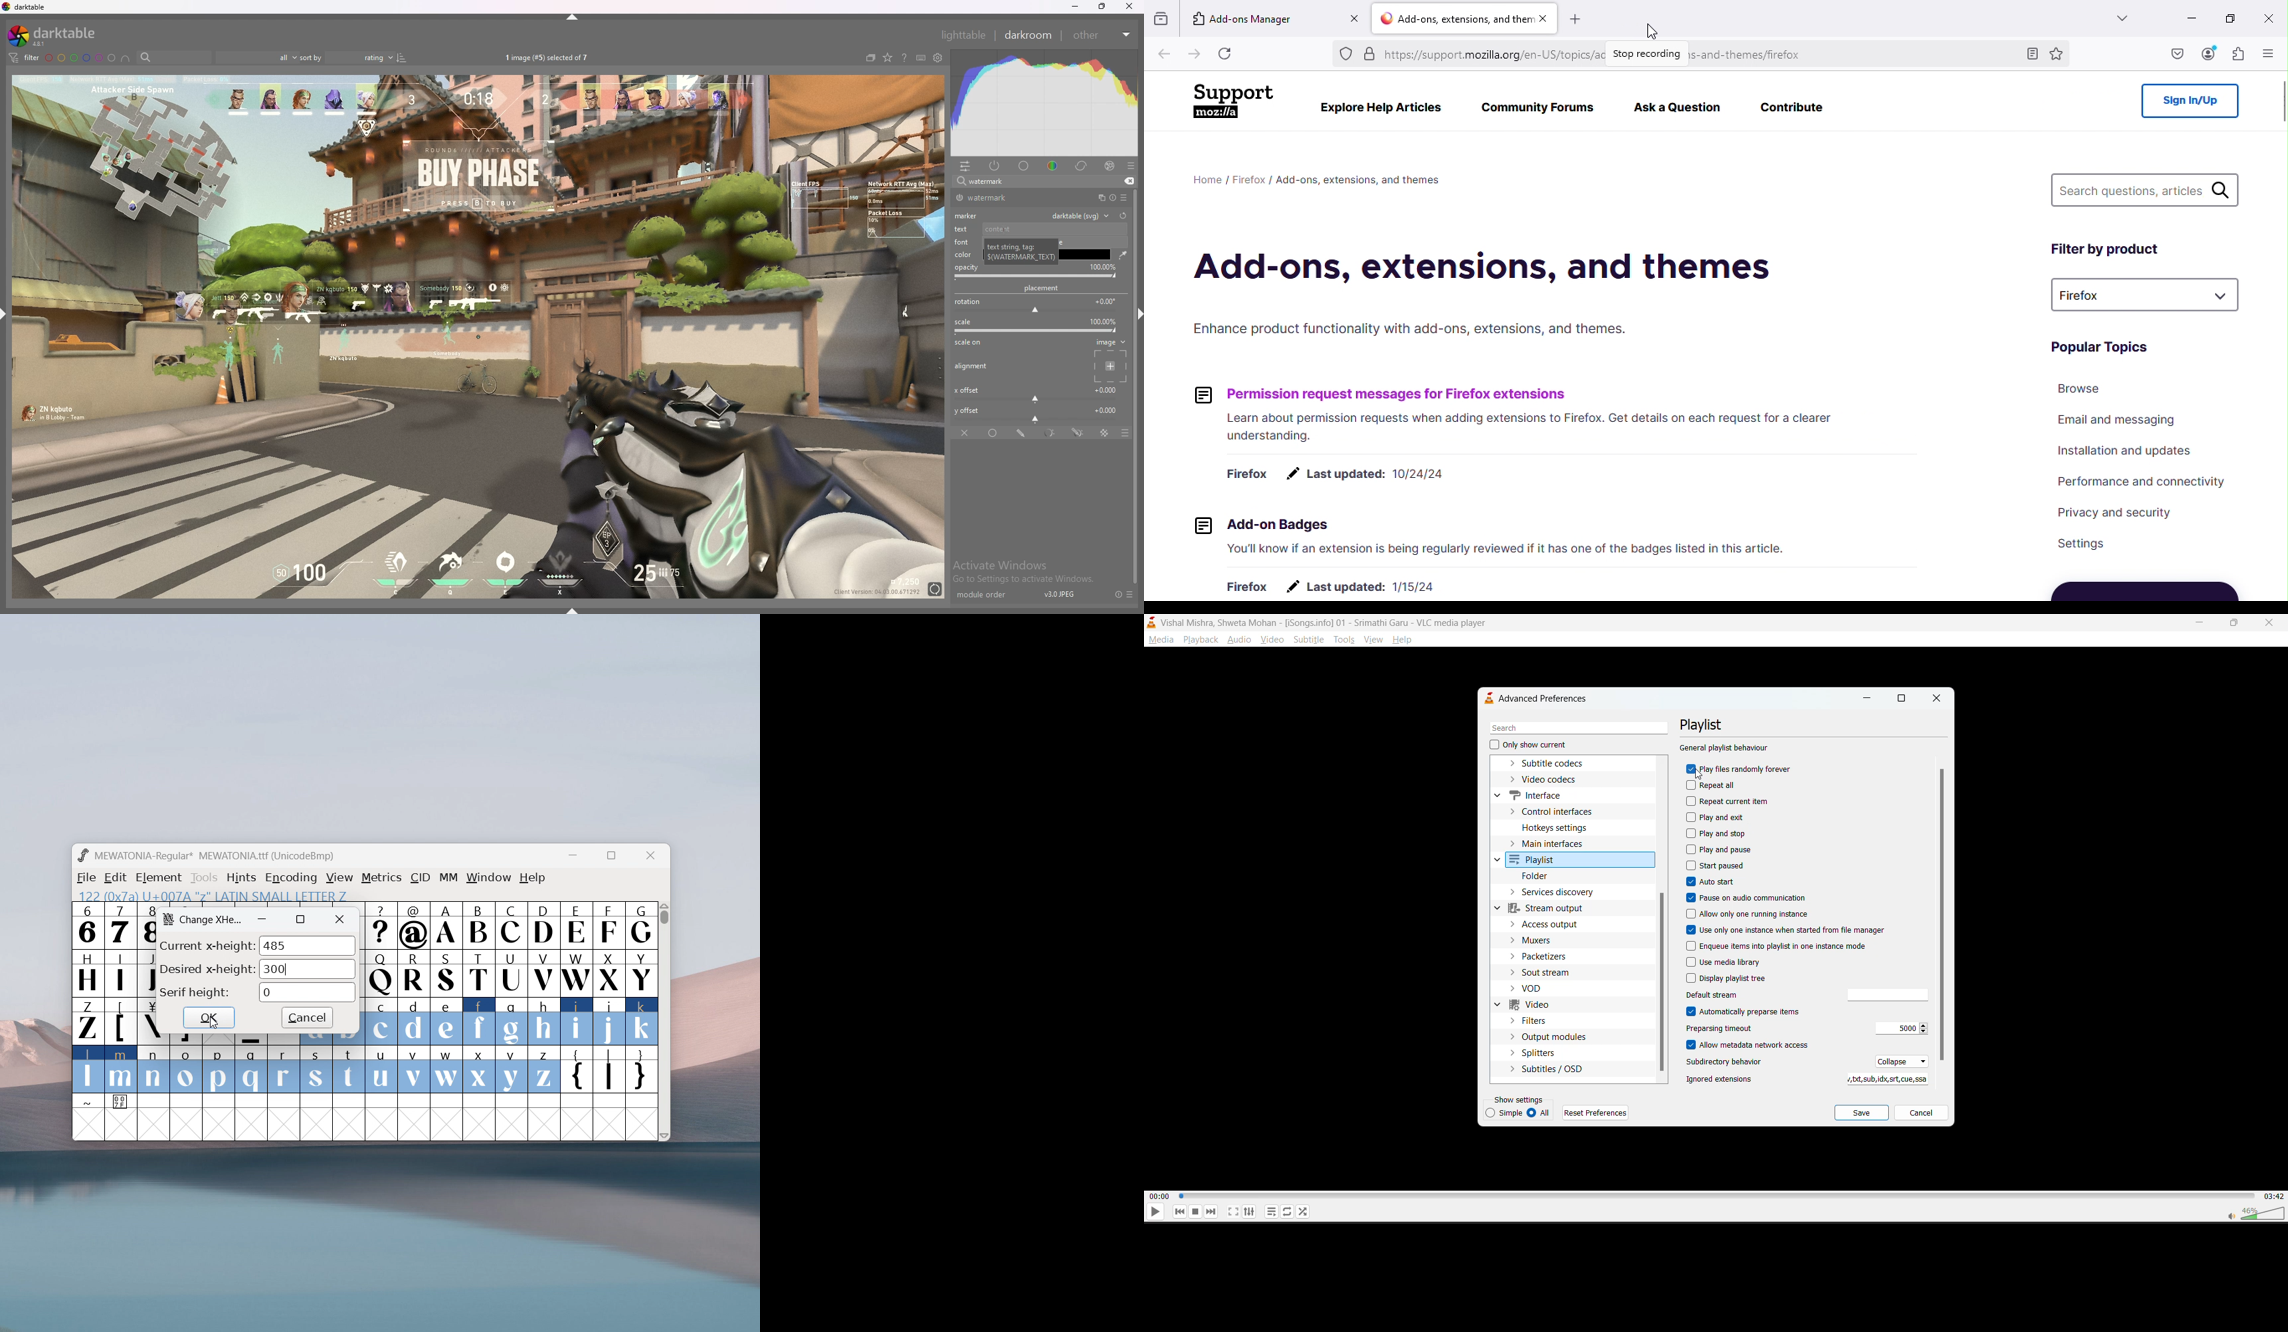 This screenshot has width=2296, height=1344. I want to click on folder, so click(1538, 876).